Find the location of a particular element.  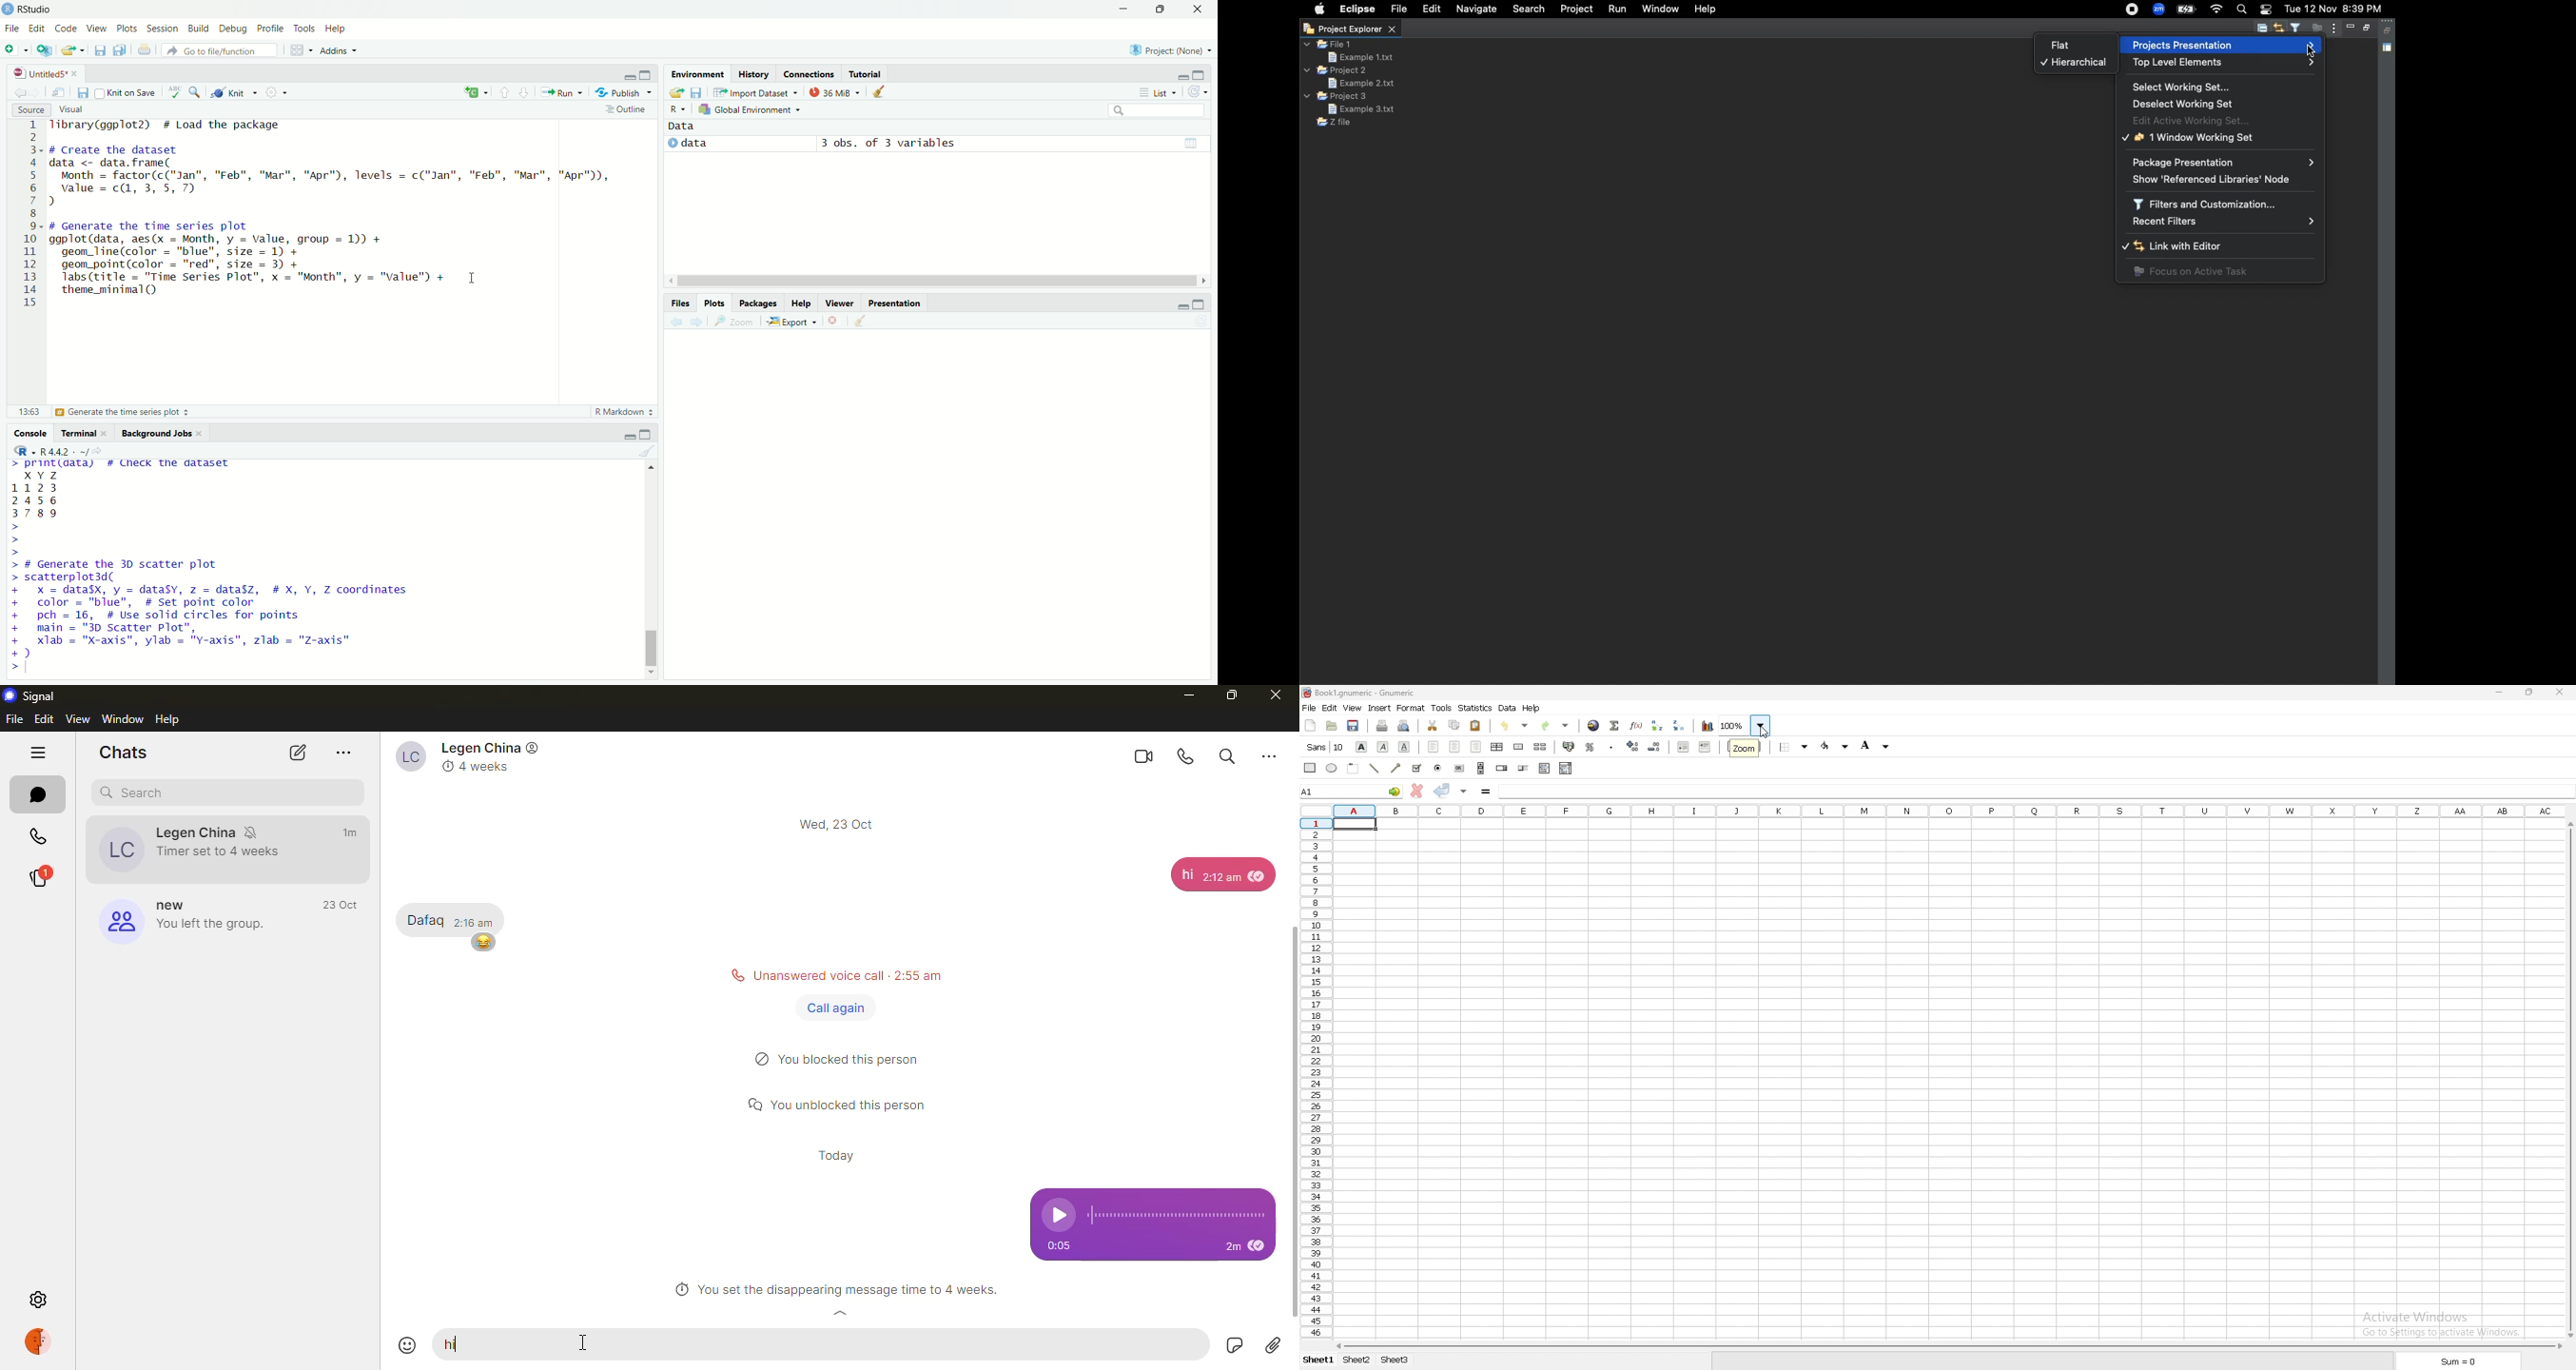

list is located at coordinates (1545, 768).